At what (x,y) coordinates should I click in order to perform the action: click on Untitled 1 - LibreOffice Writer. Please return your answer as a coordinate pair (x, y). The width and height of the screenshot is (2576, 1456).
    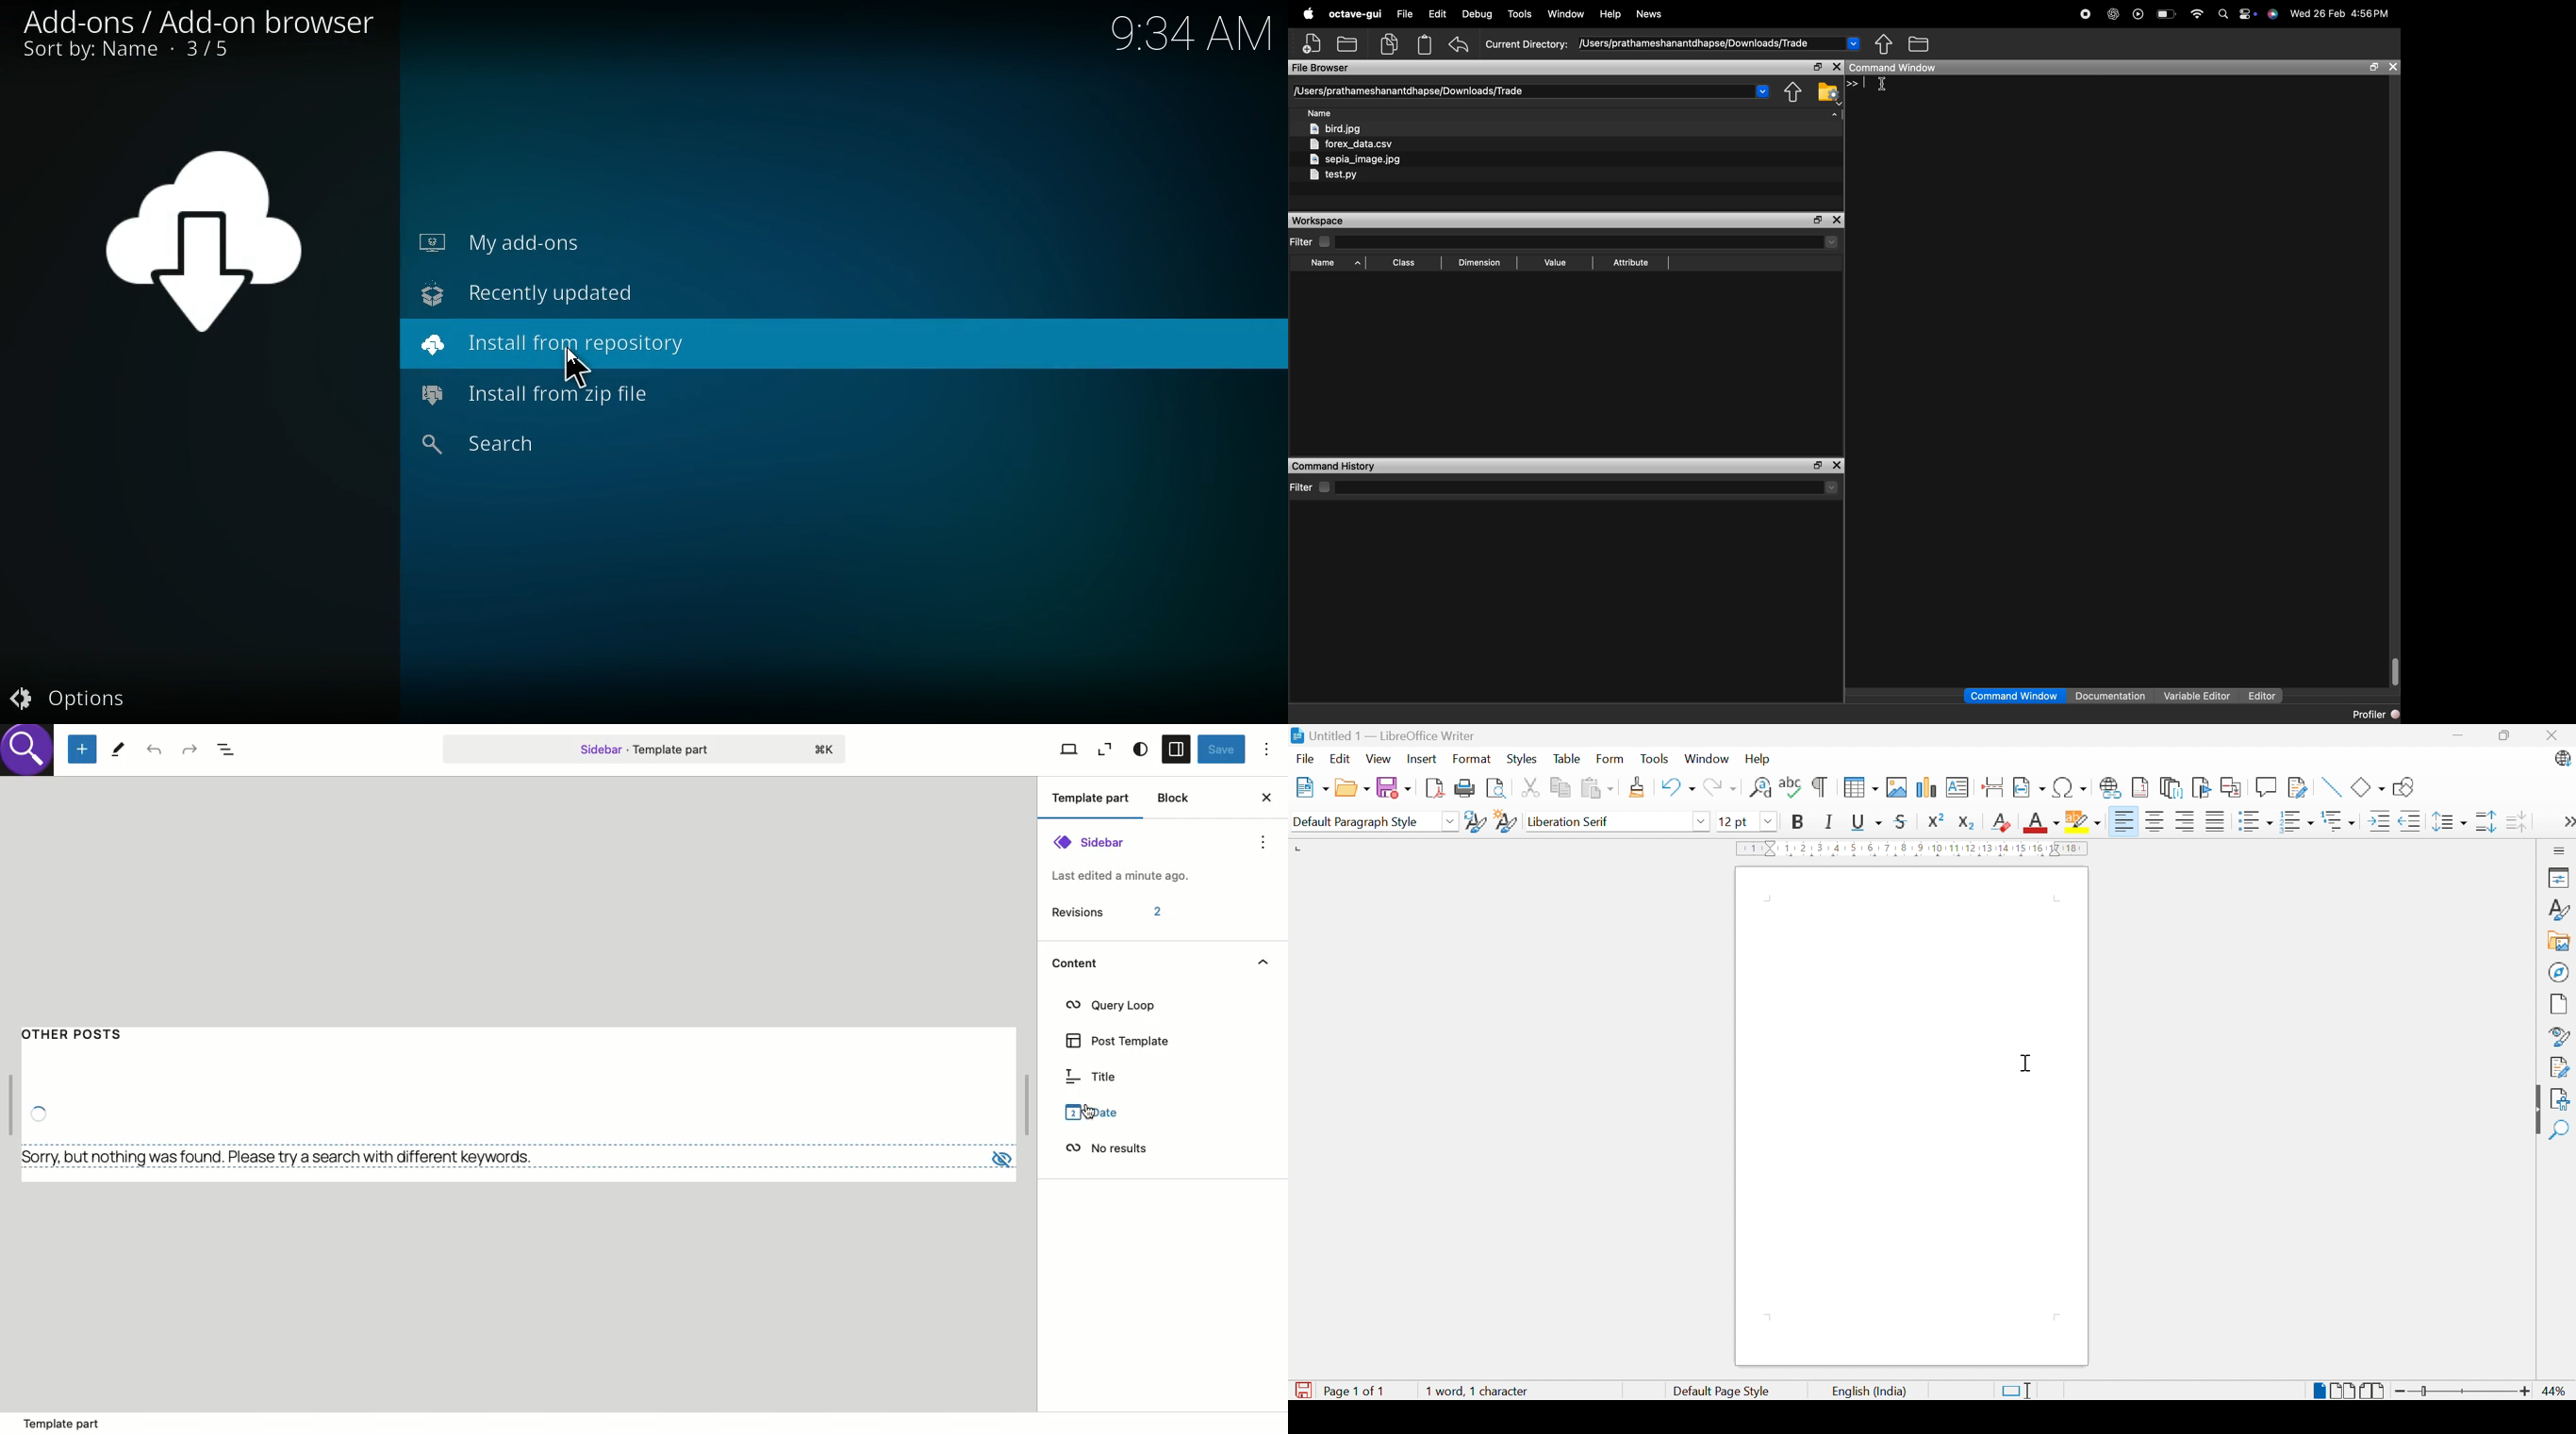
    Looking at the image, I should click on (1383, 734).